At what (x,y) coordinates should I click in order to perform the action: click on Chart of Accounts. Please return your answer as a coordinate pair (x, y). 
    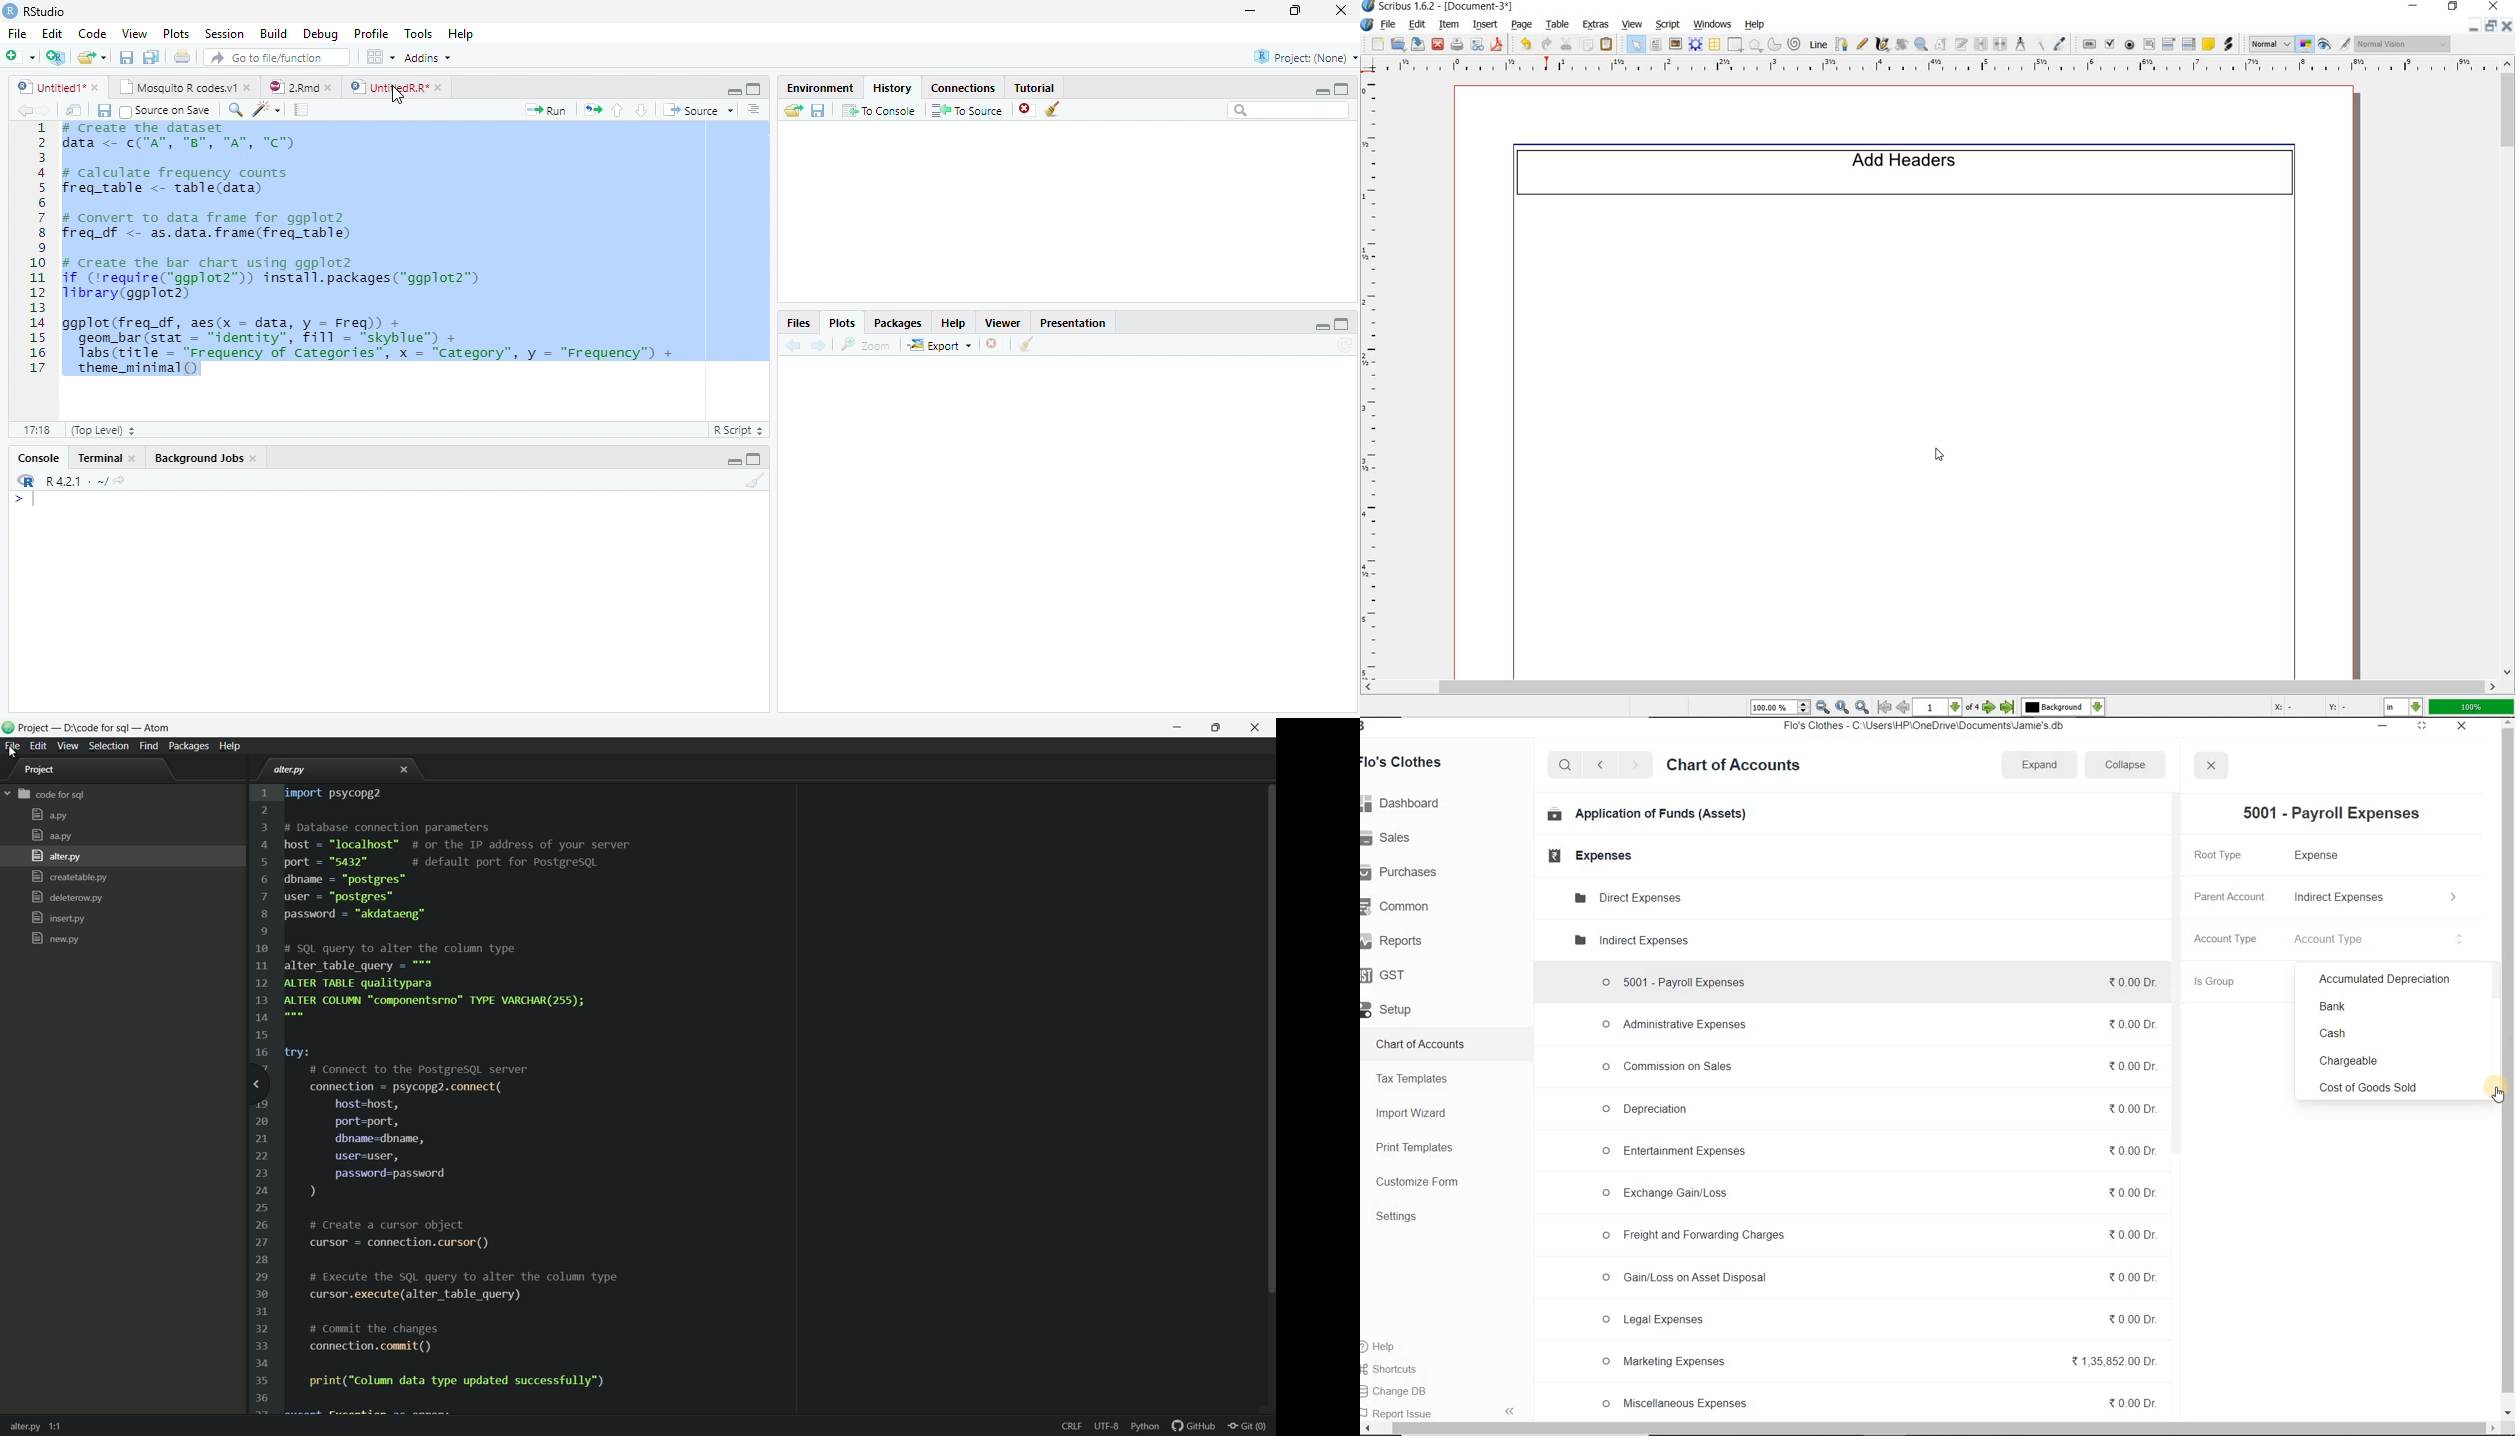
    Looking at the image, I should click on (1426, 1043).